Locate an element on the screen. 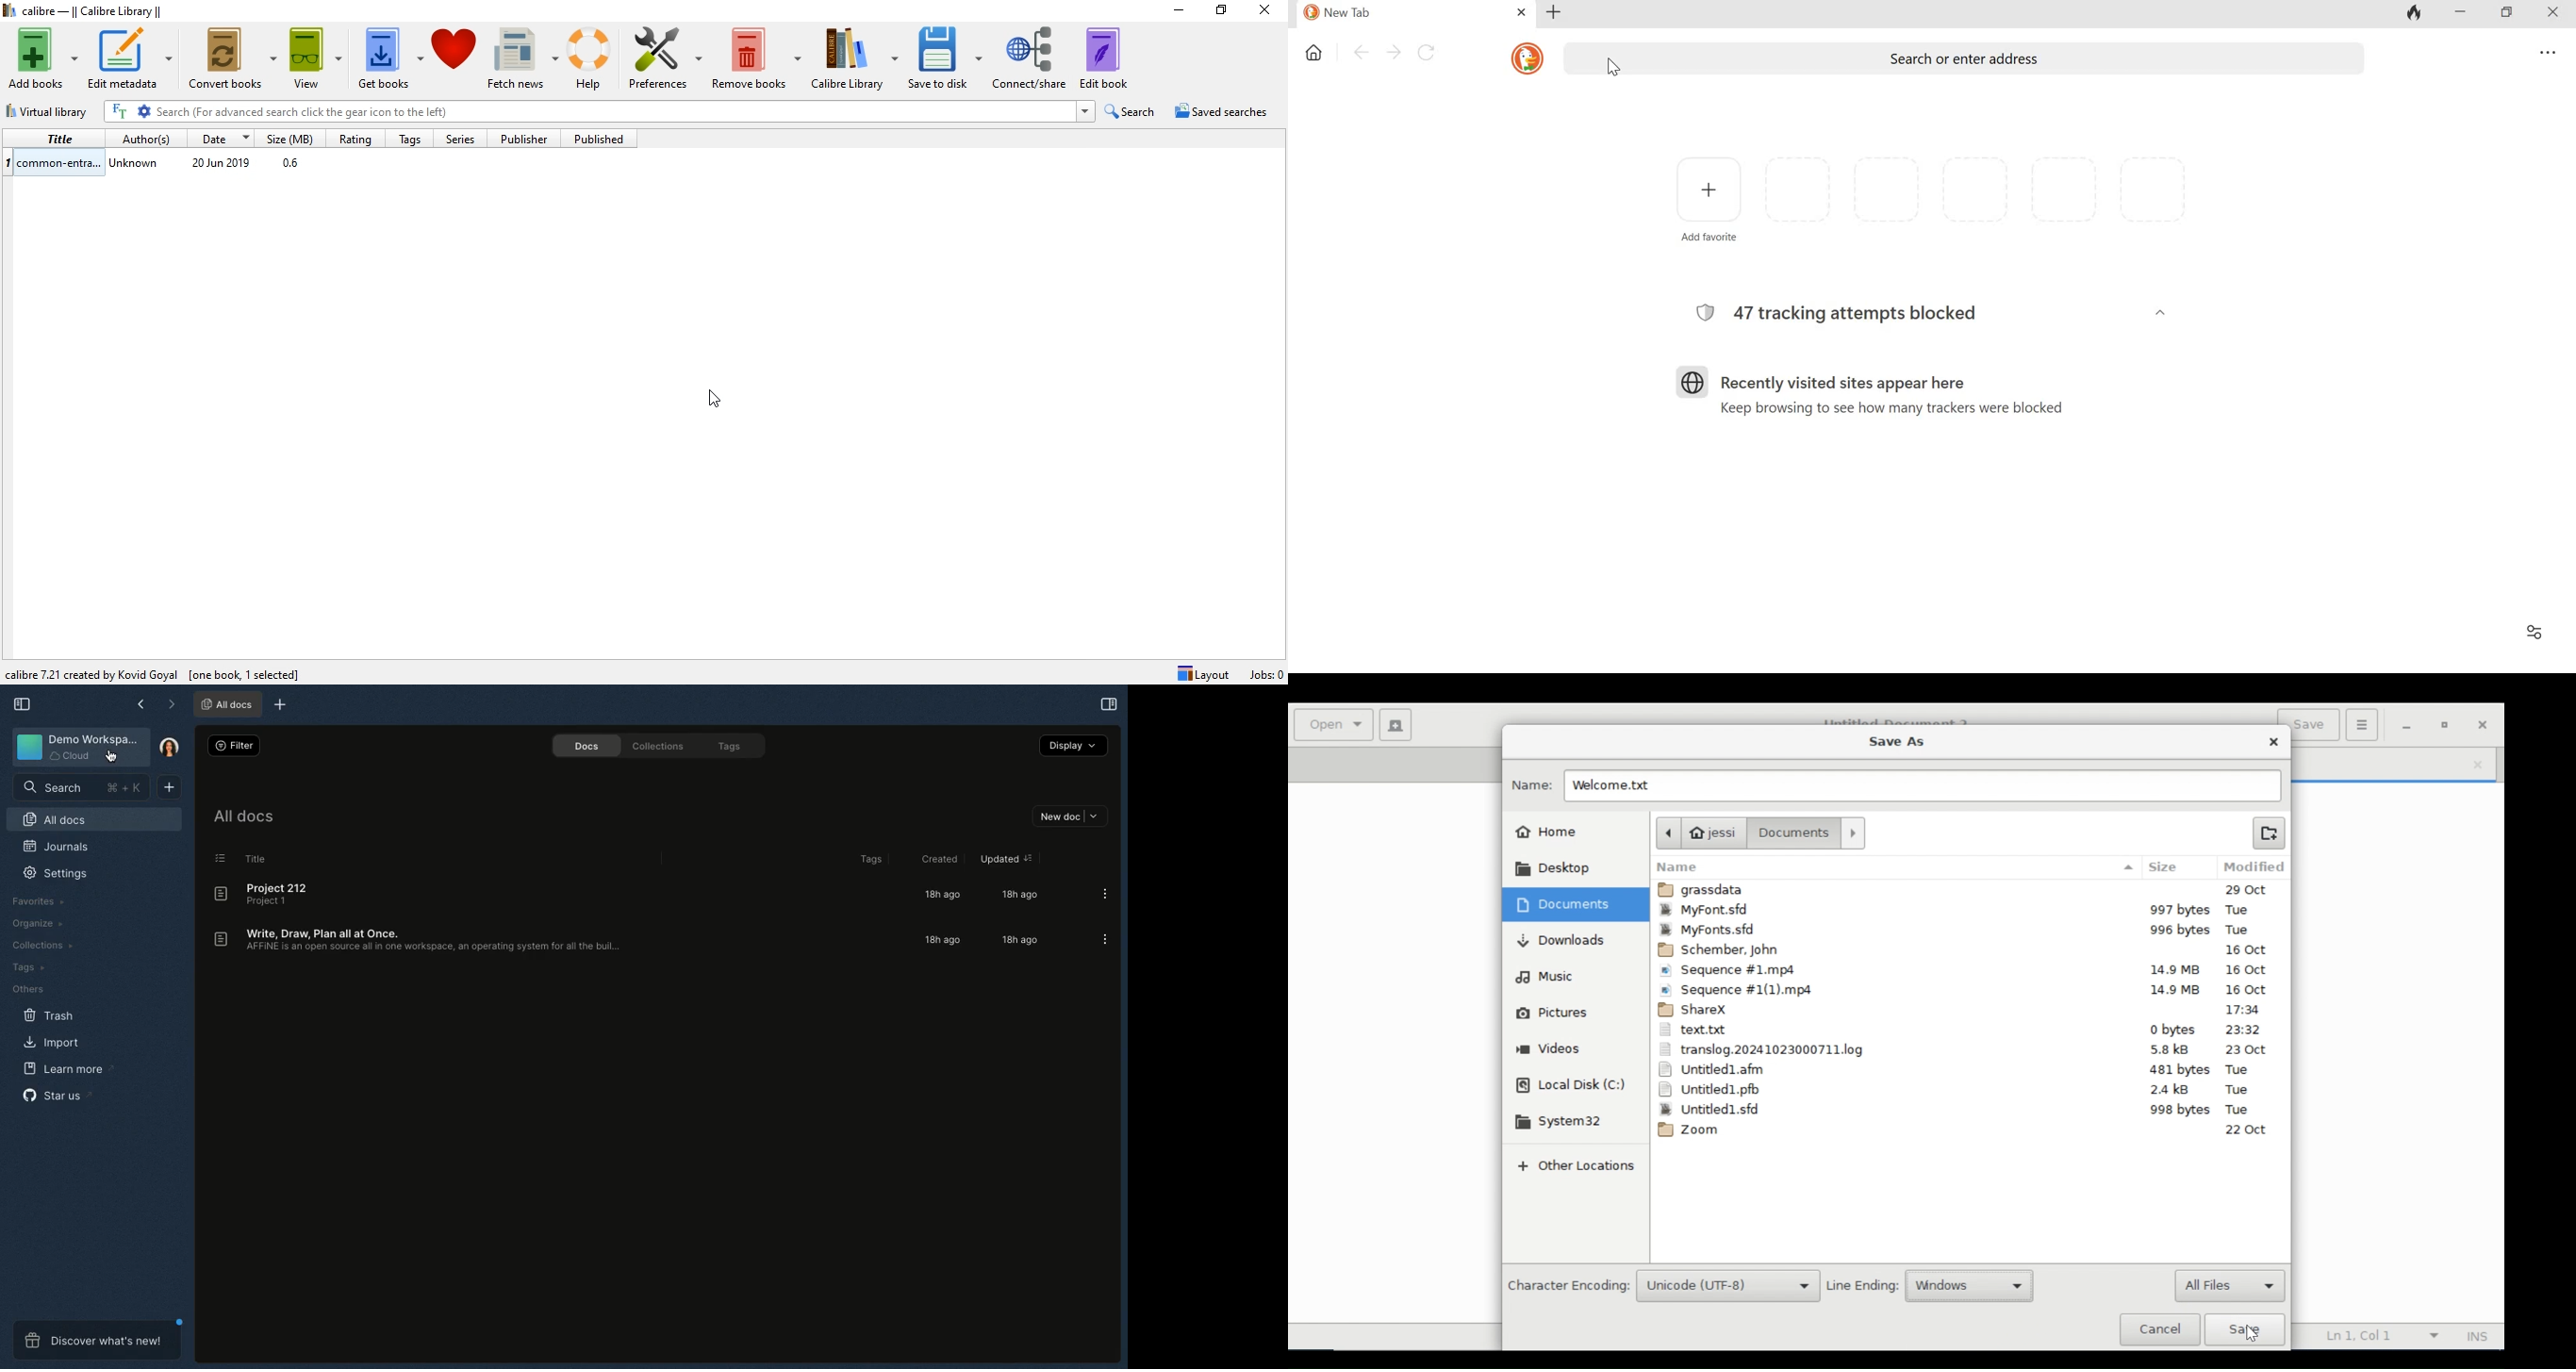  Filter is located at coordinates (232, 744).